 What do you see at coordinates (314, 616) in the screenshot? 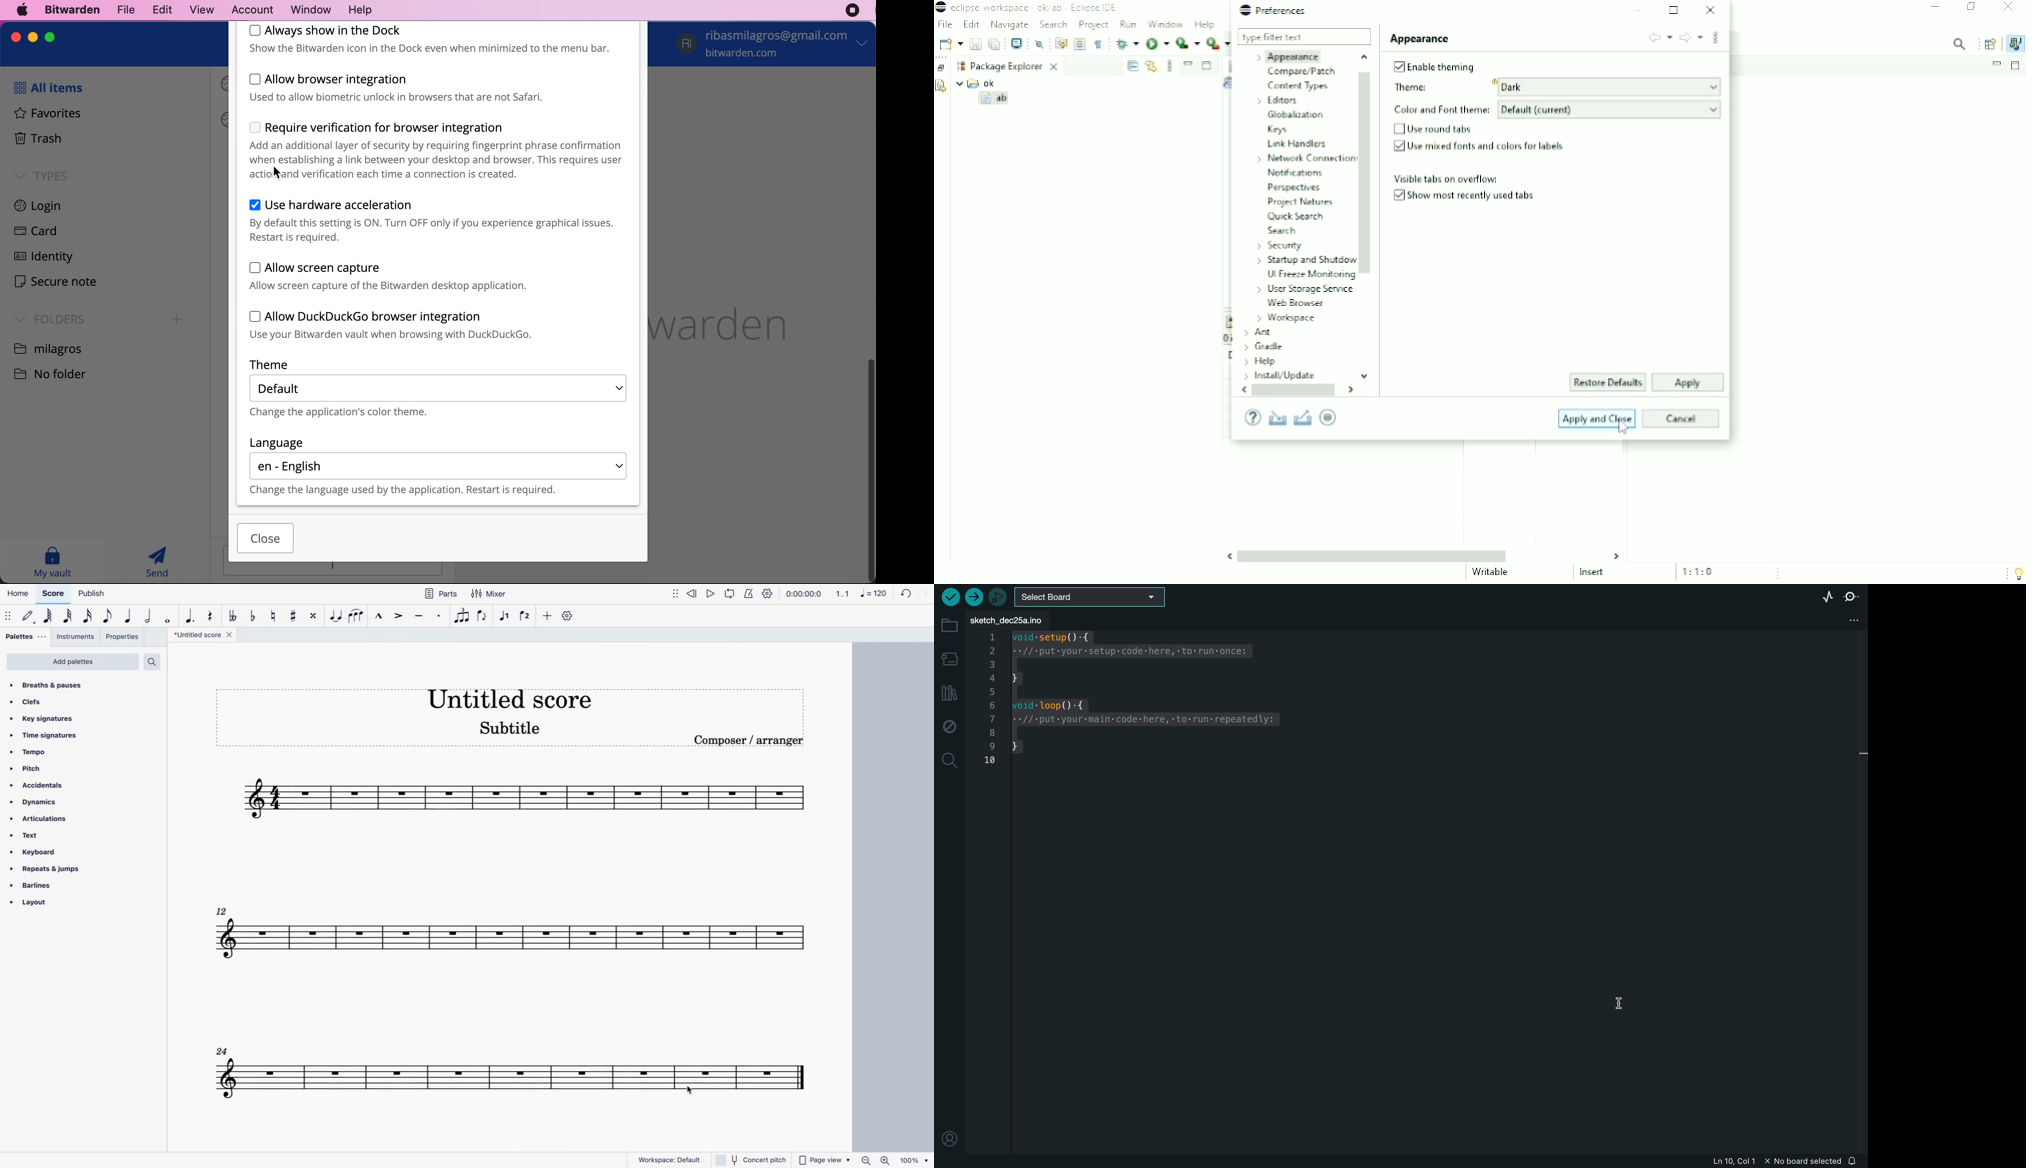
I see `toggle double sharp` at bounding box center [314, 616].